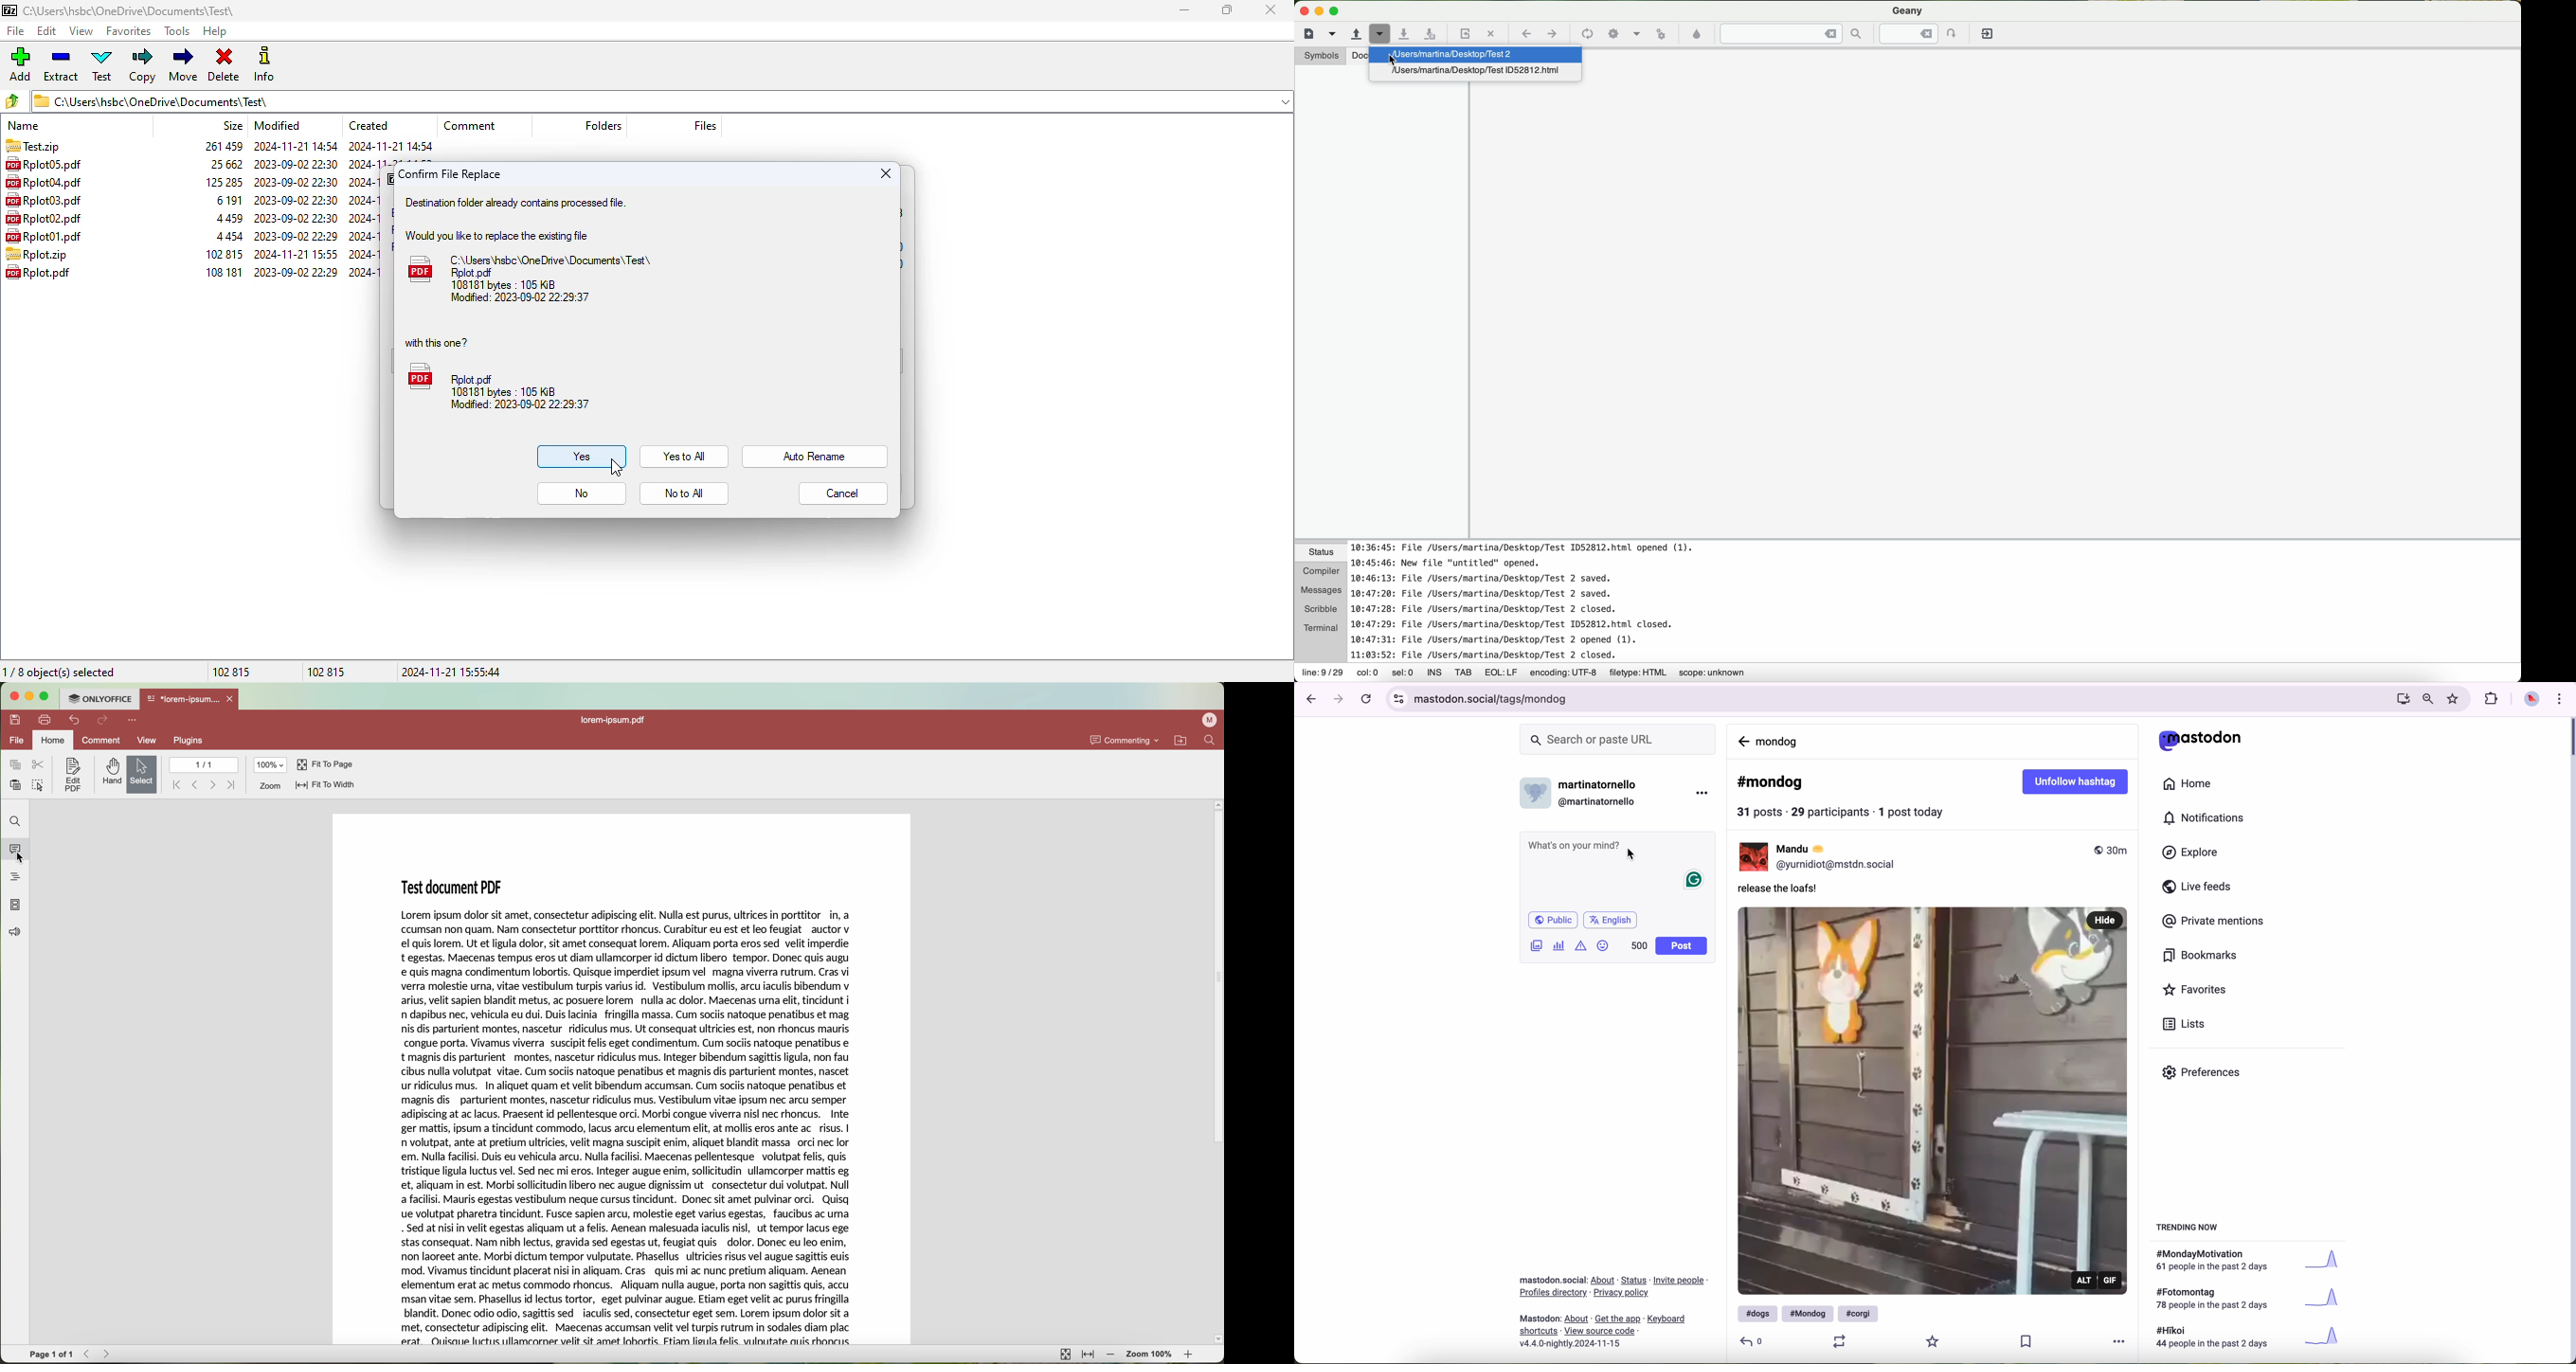 This screenshot has height=1372, width=2576. I want to click on close, so click(887, 173).